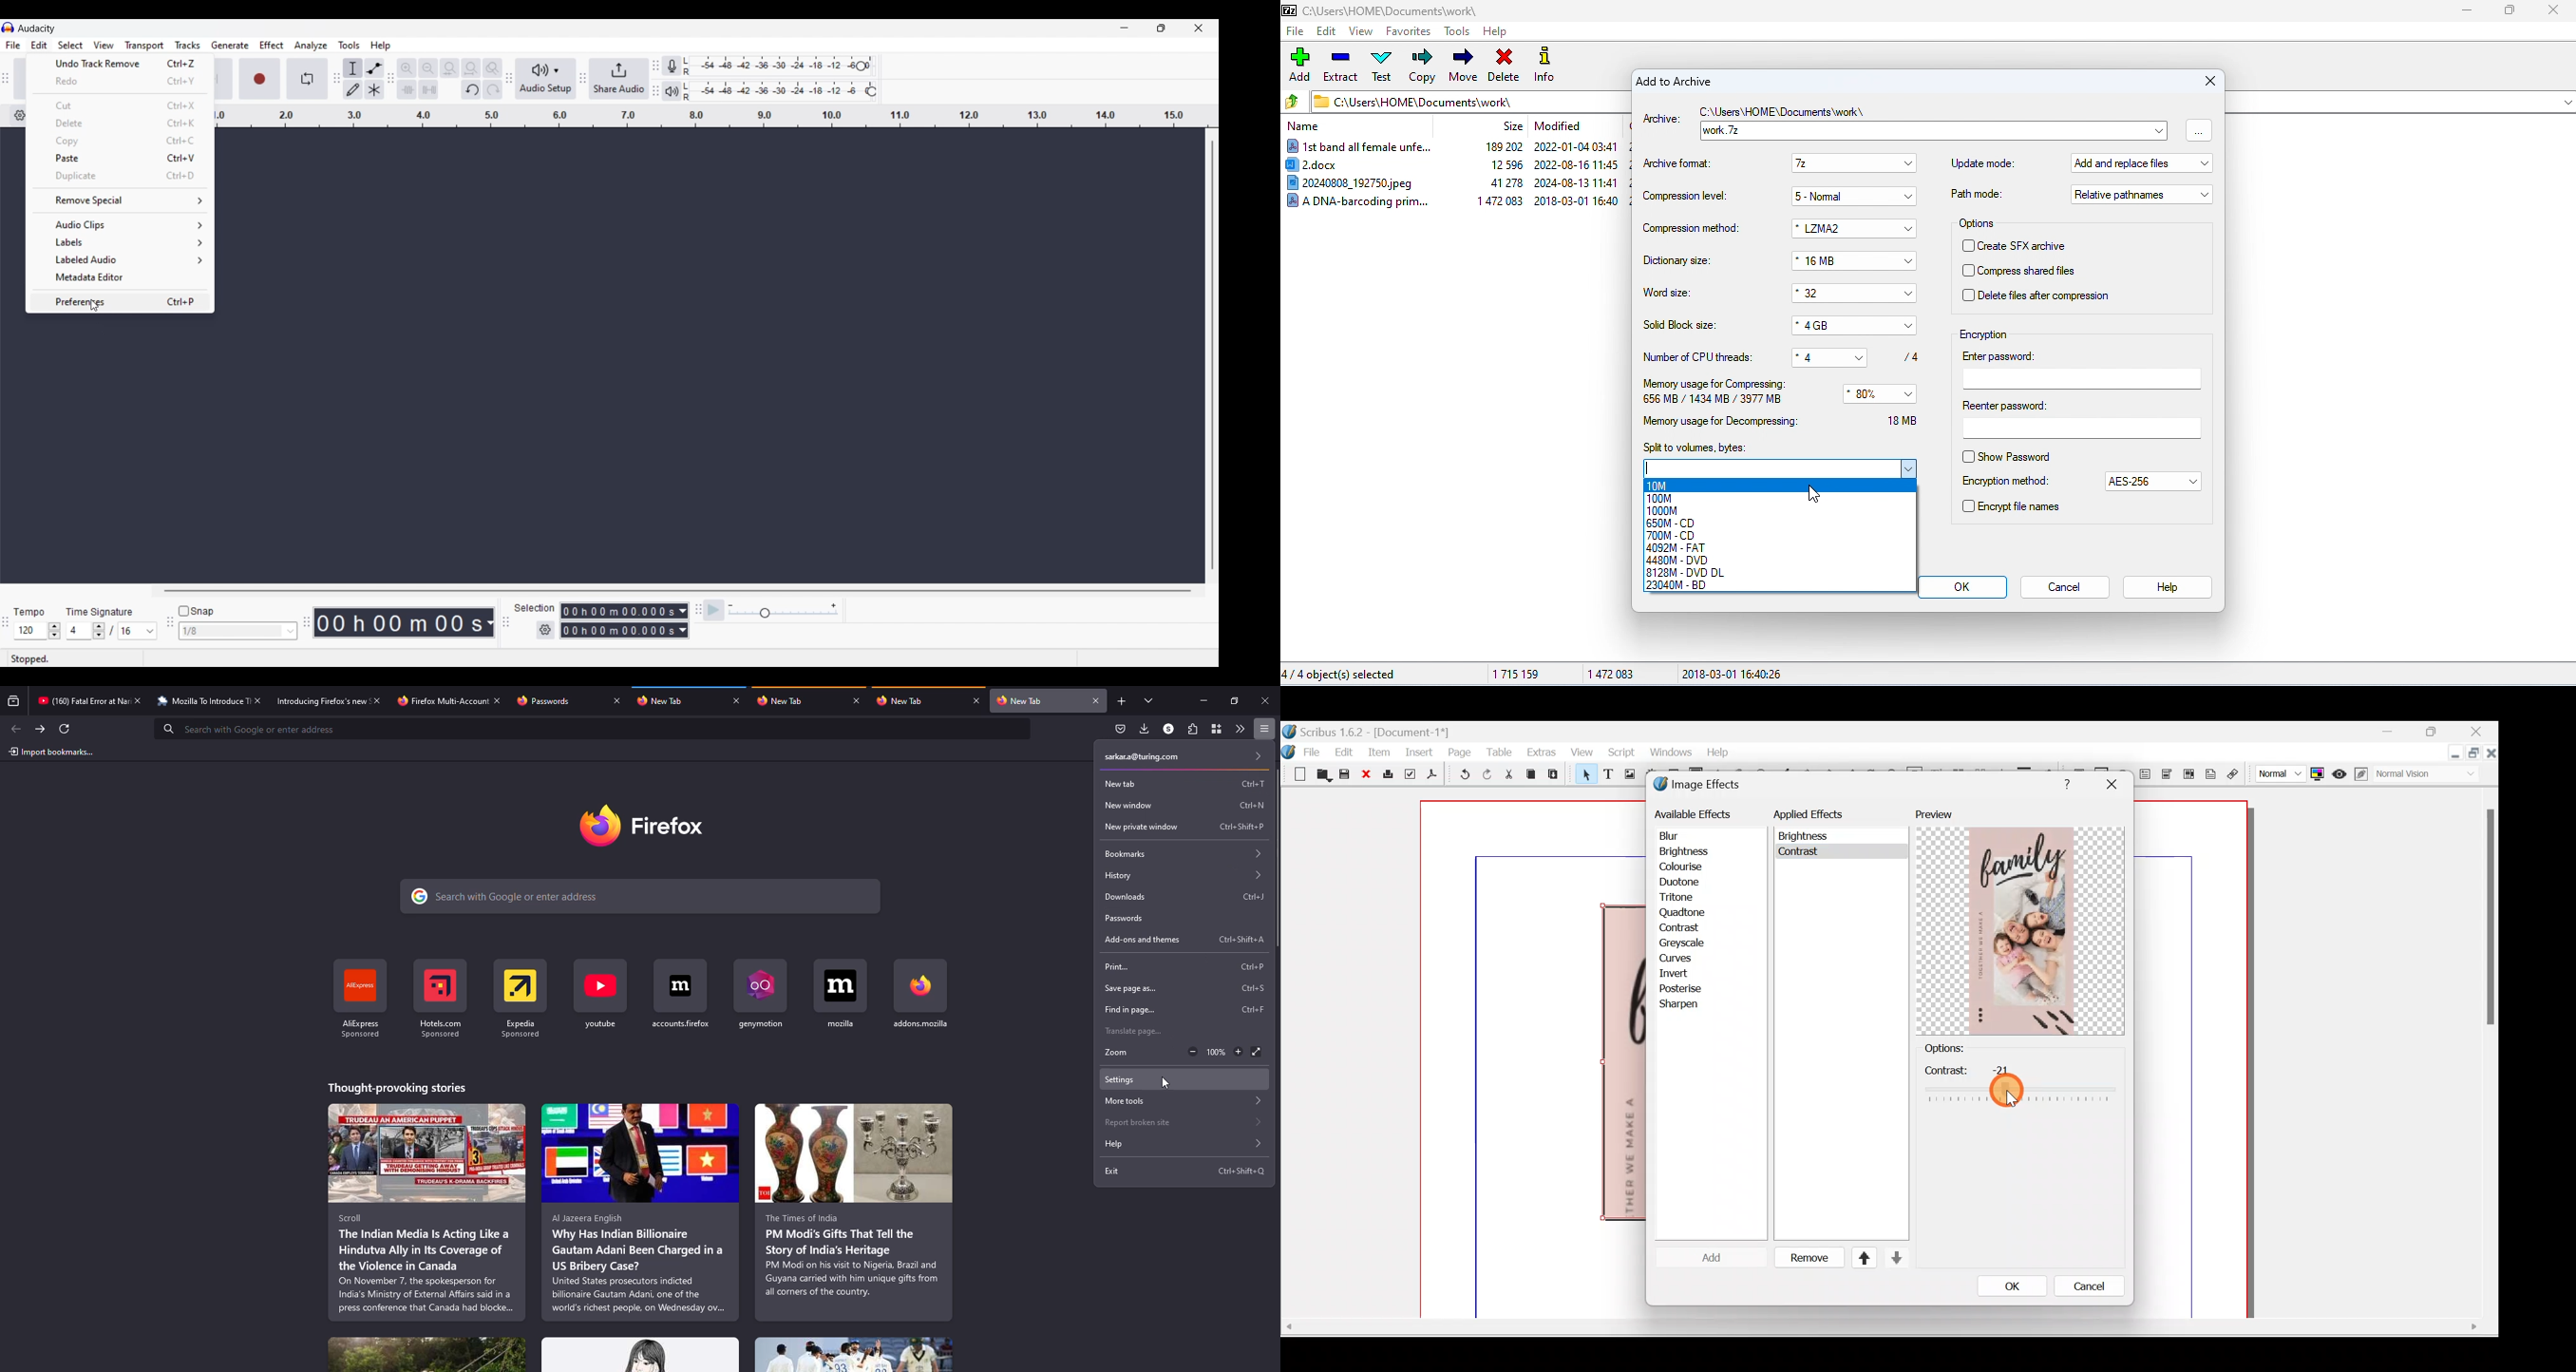 The width and height of the screenshot is (2576, 1372). Describe the element at coordinates (1671, 523) in the screenshot. I see `650M-CD` at that location.